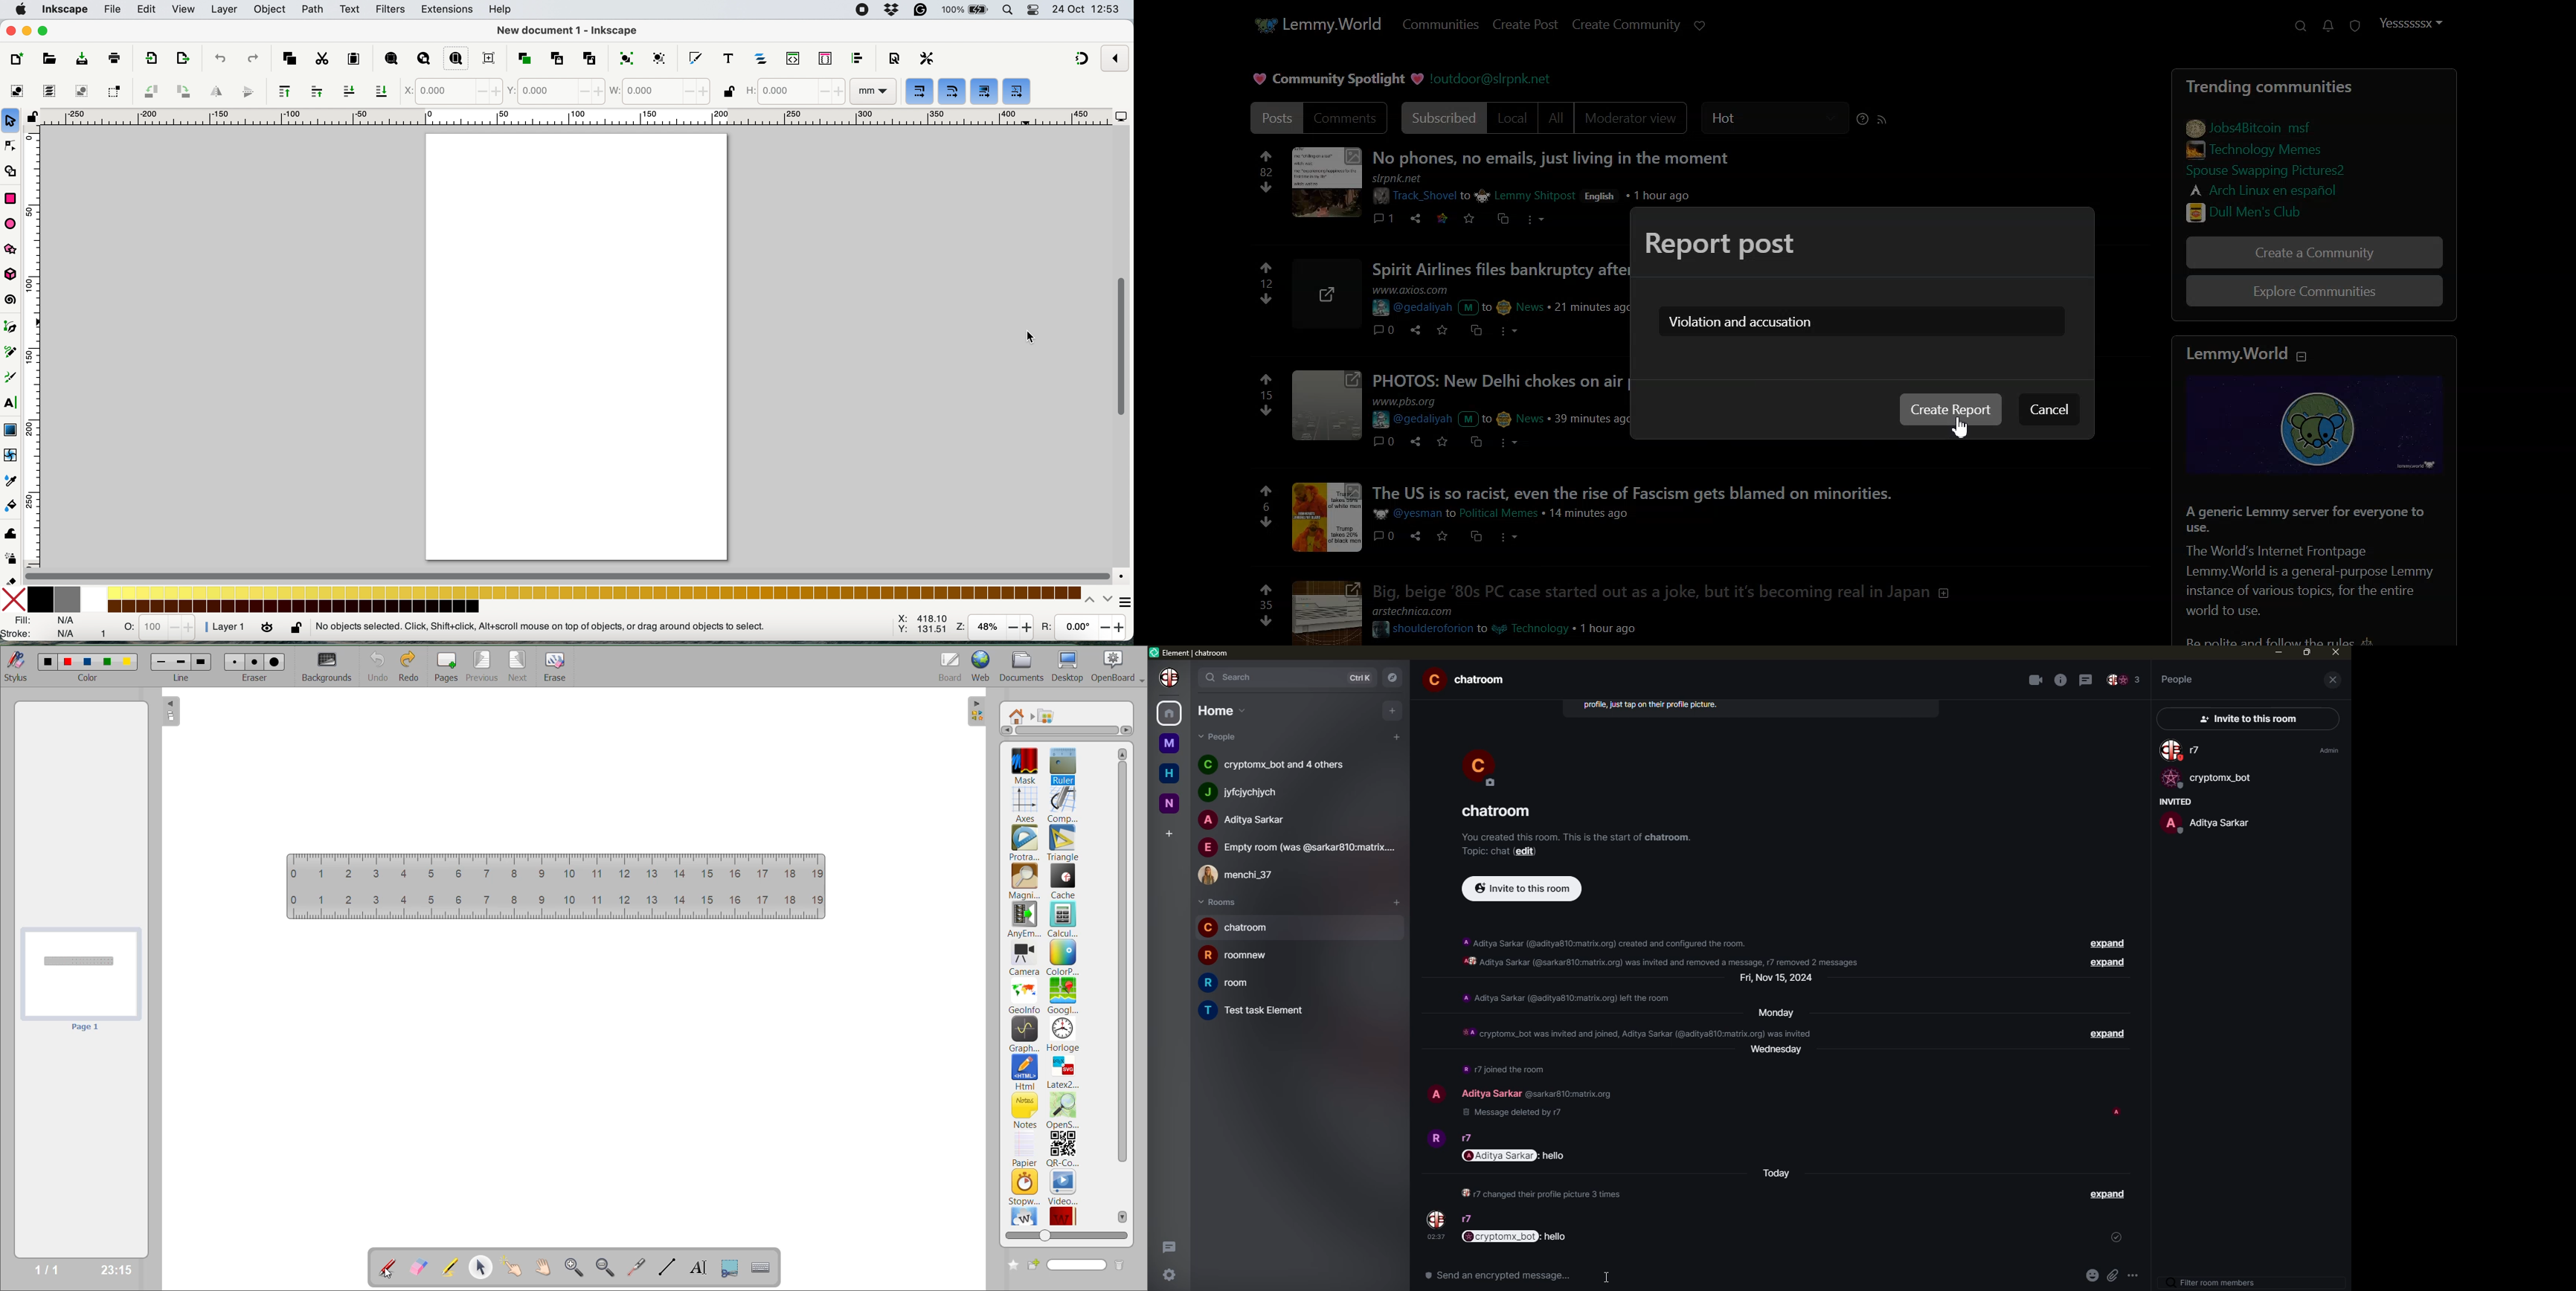  What do you see at coordinates (1063, 843) in the screenshot?
I see `triangle` at bounding box center [1063, 843].